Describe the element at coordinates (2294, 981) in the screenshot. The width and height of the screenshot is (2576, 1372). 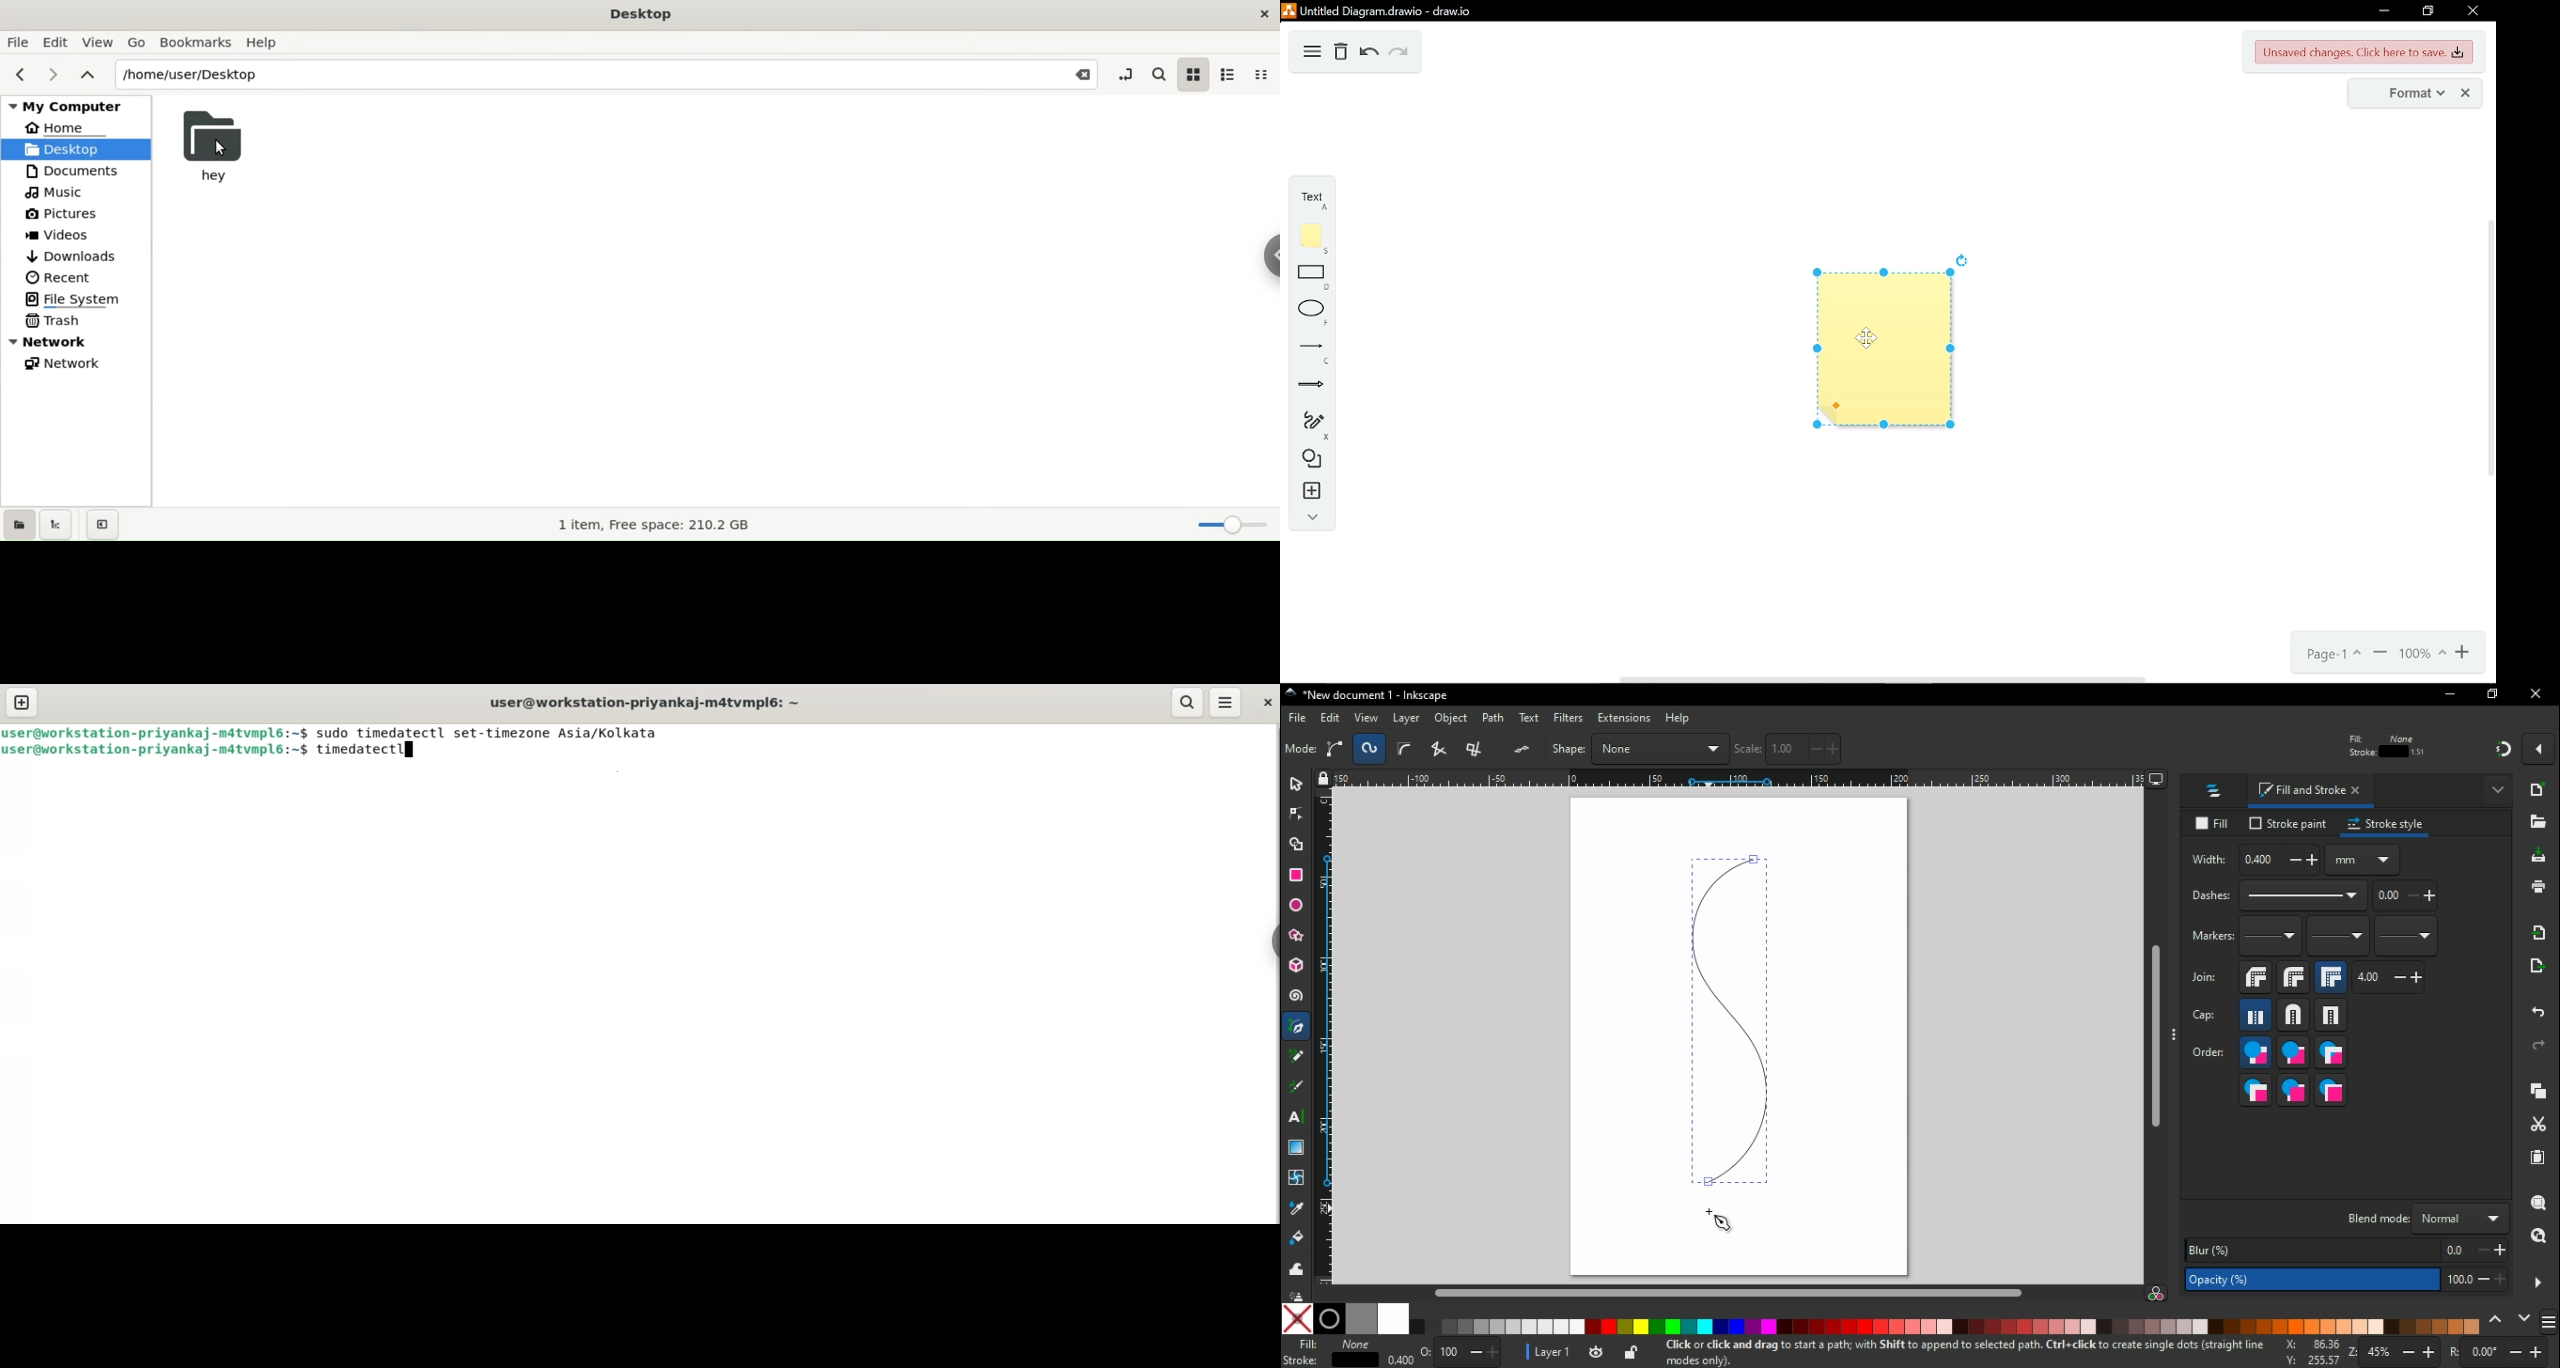
I see `round` at that location.